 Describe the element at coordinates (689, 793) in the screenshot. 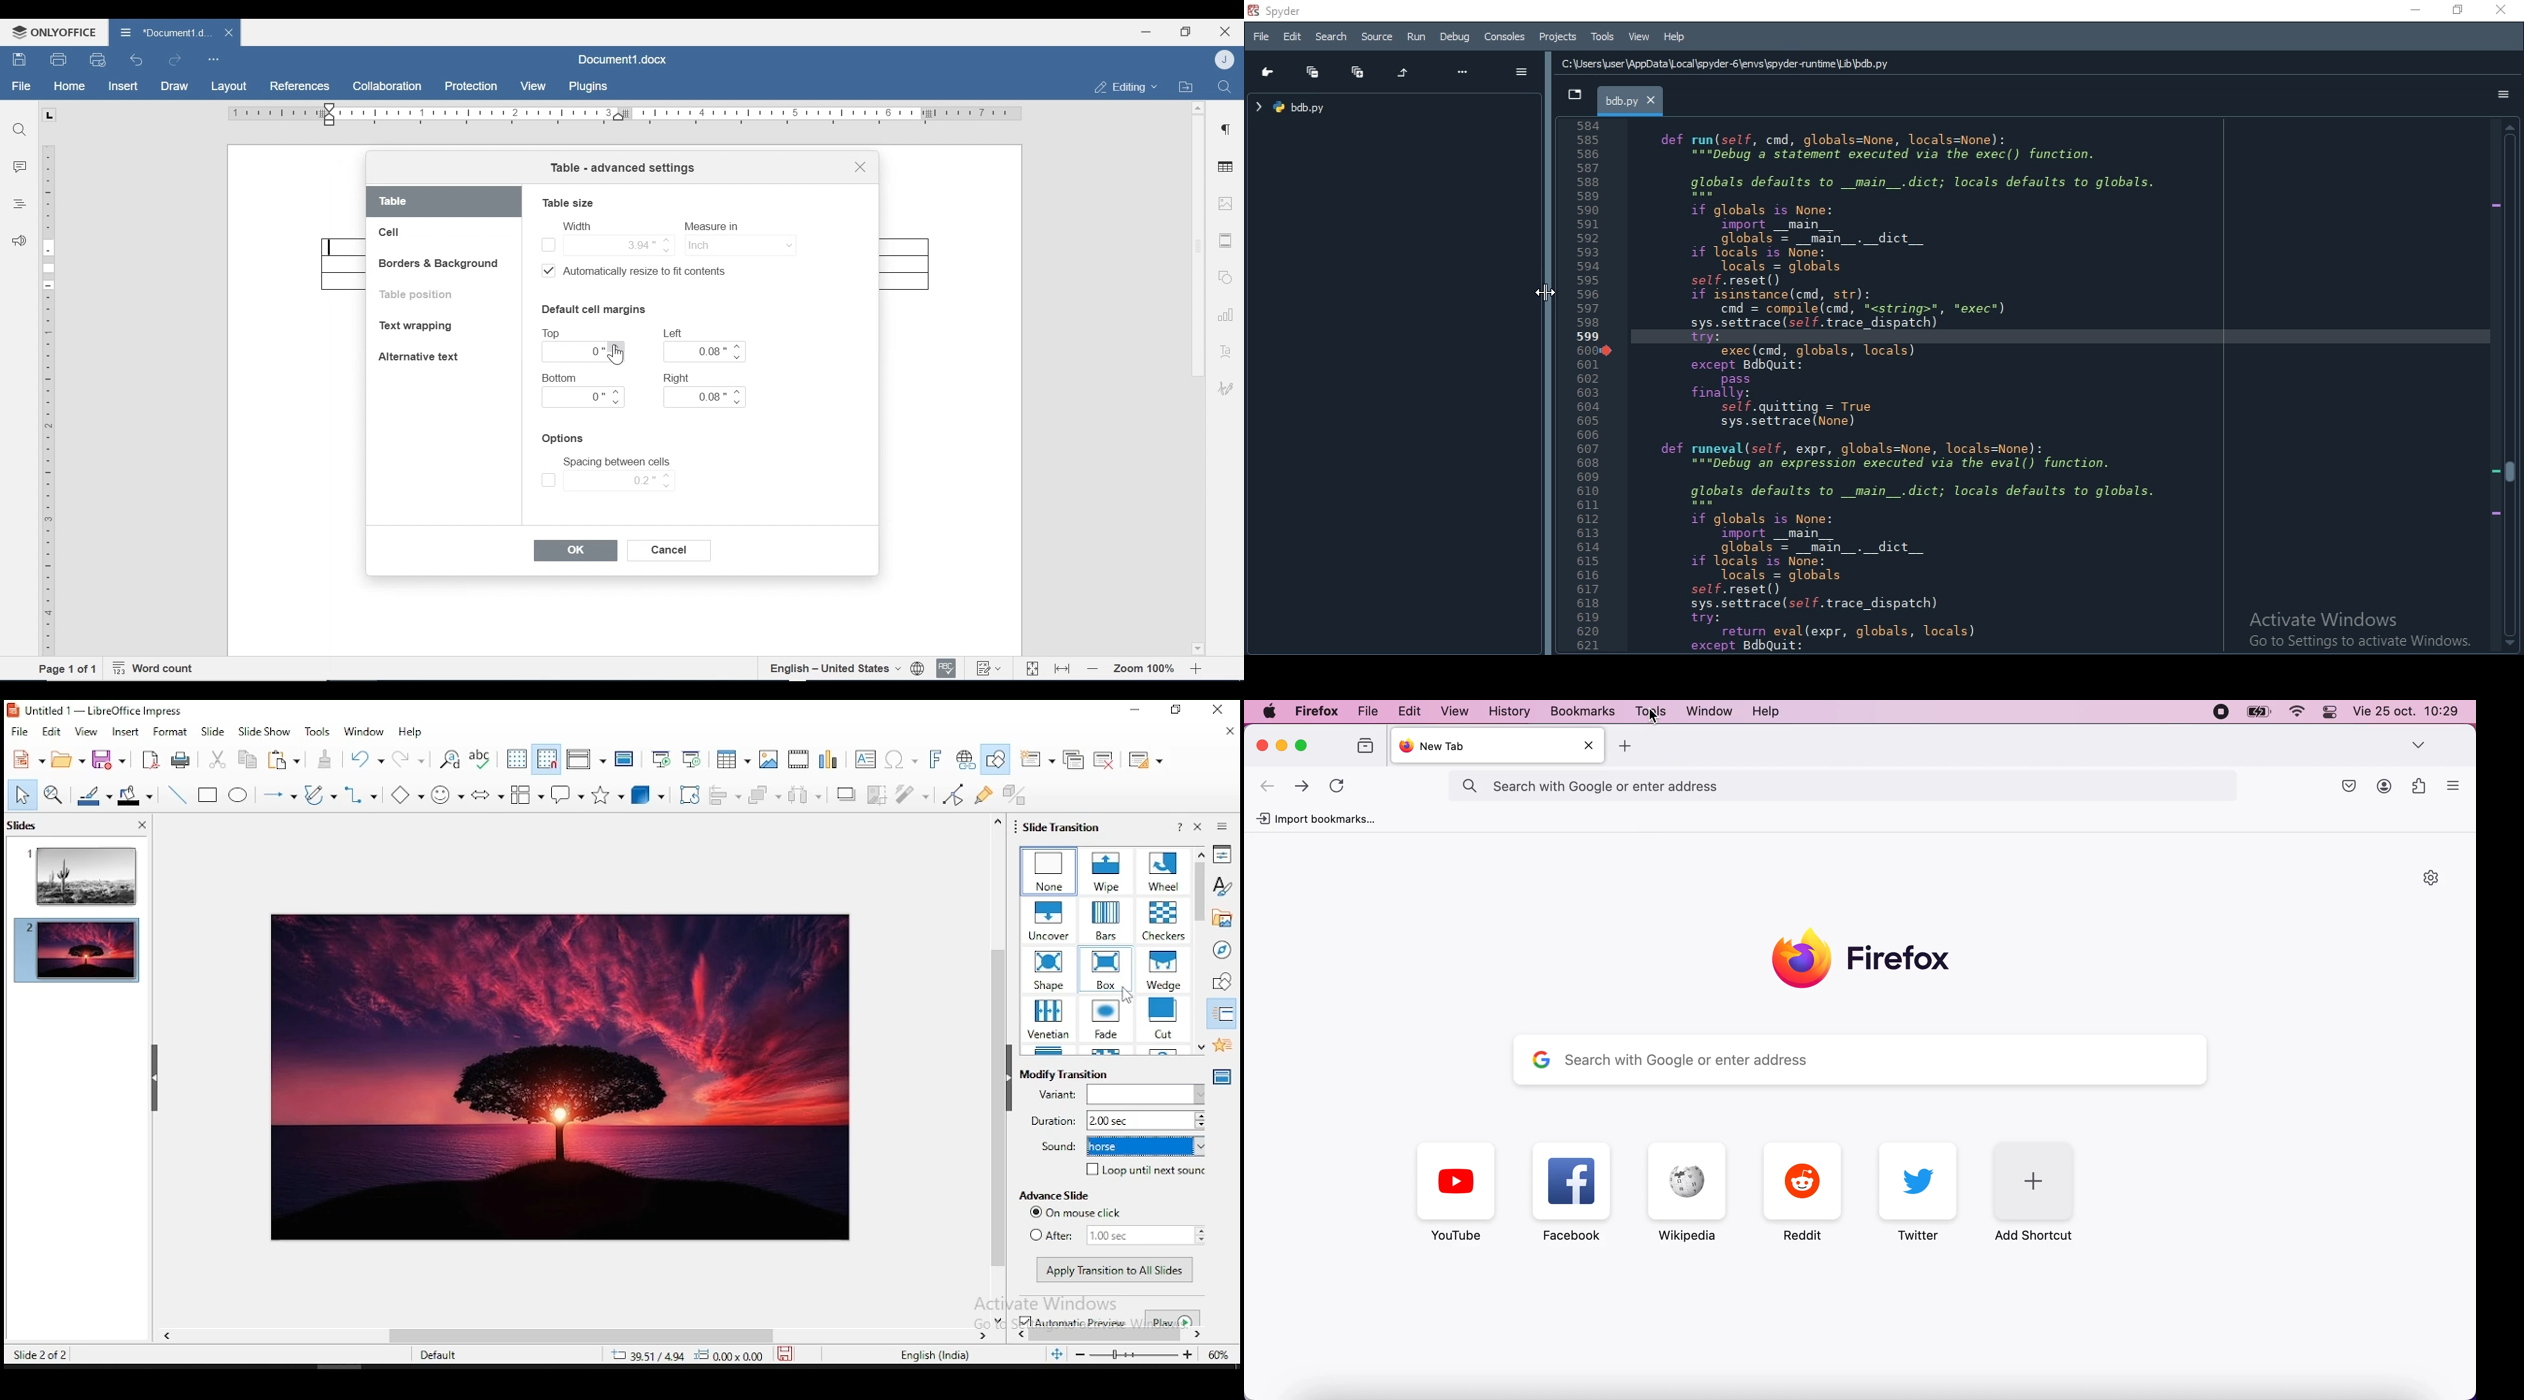

I see `crop tool` at that location.